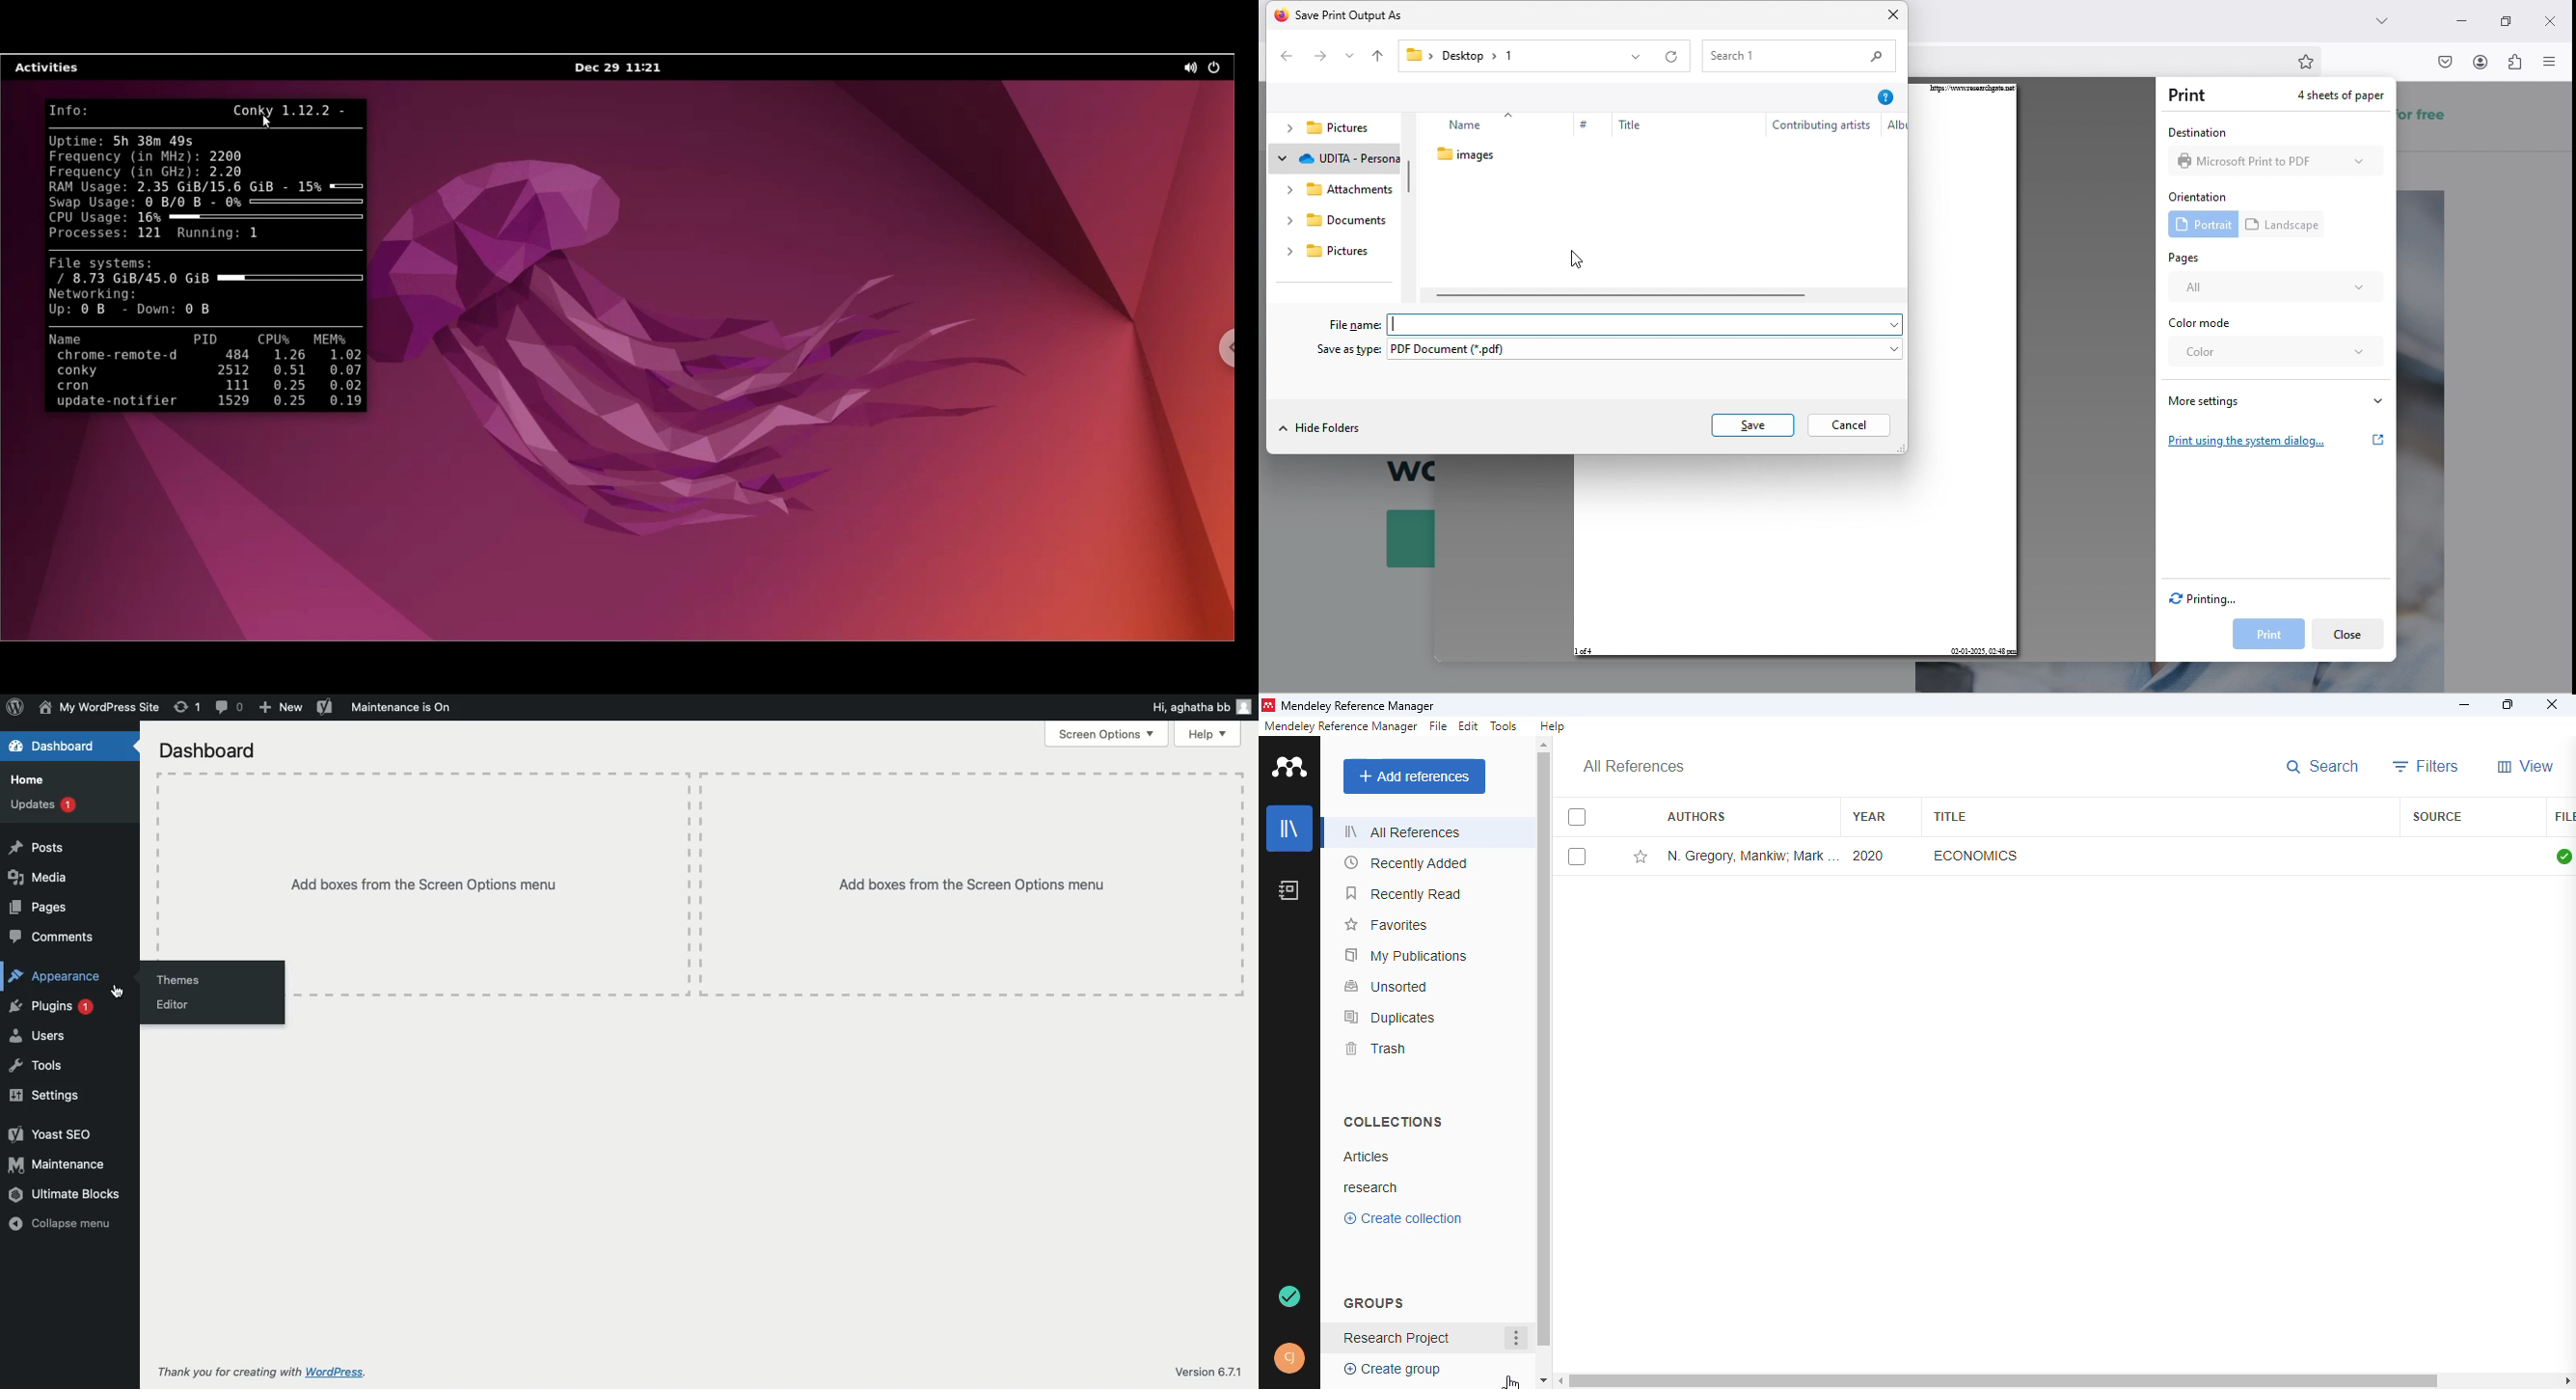  I want to click on my publications, so click(1408, 956).